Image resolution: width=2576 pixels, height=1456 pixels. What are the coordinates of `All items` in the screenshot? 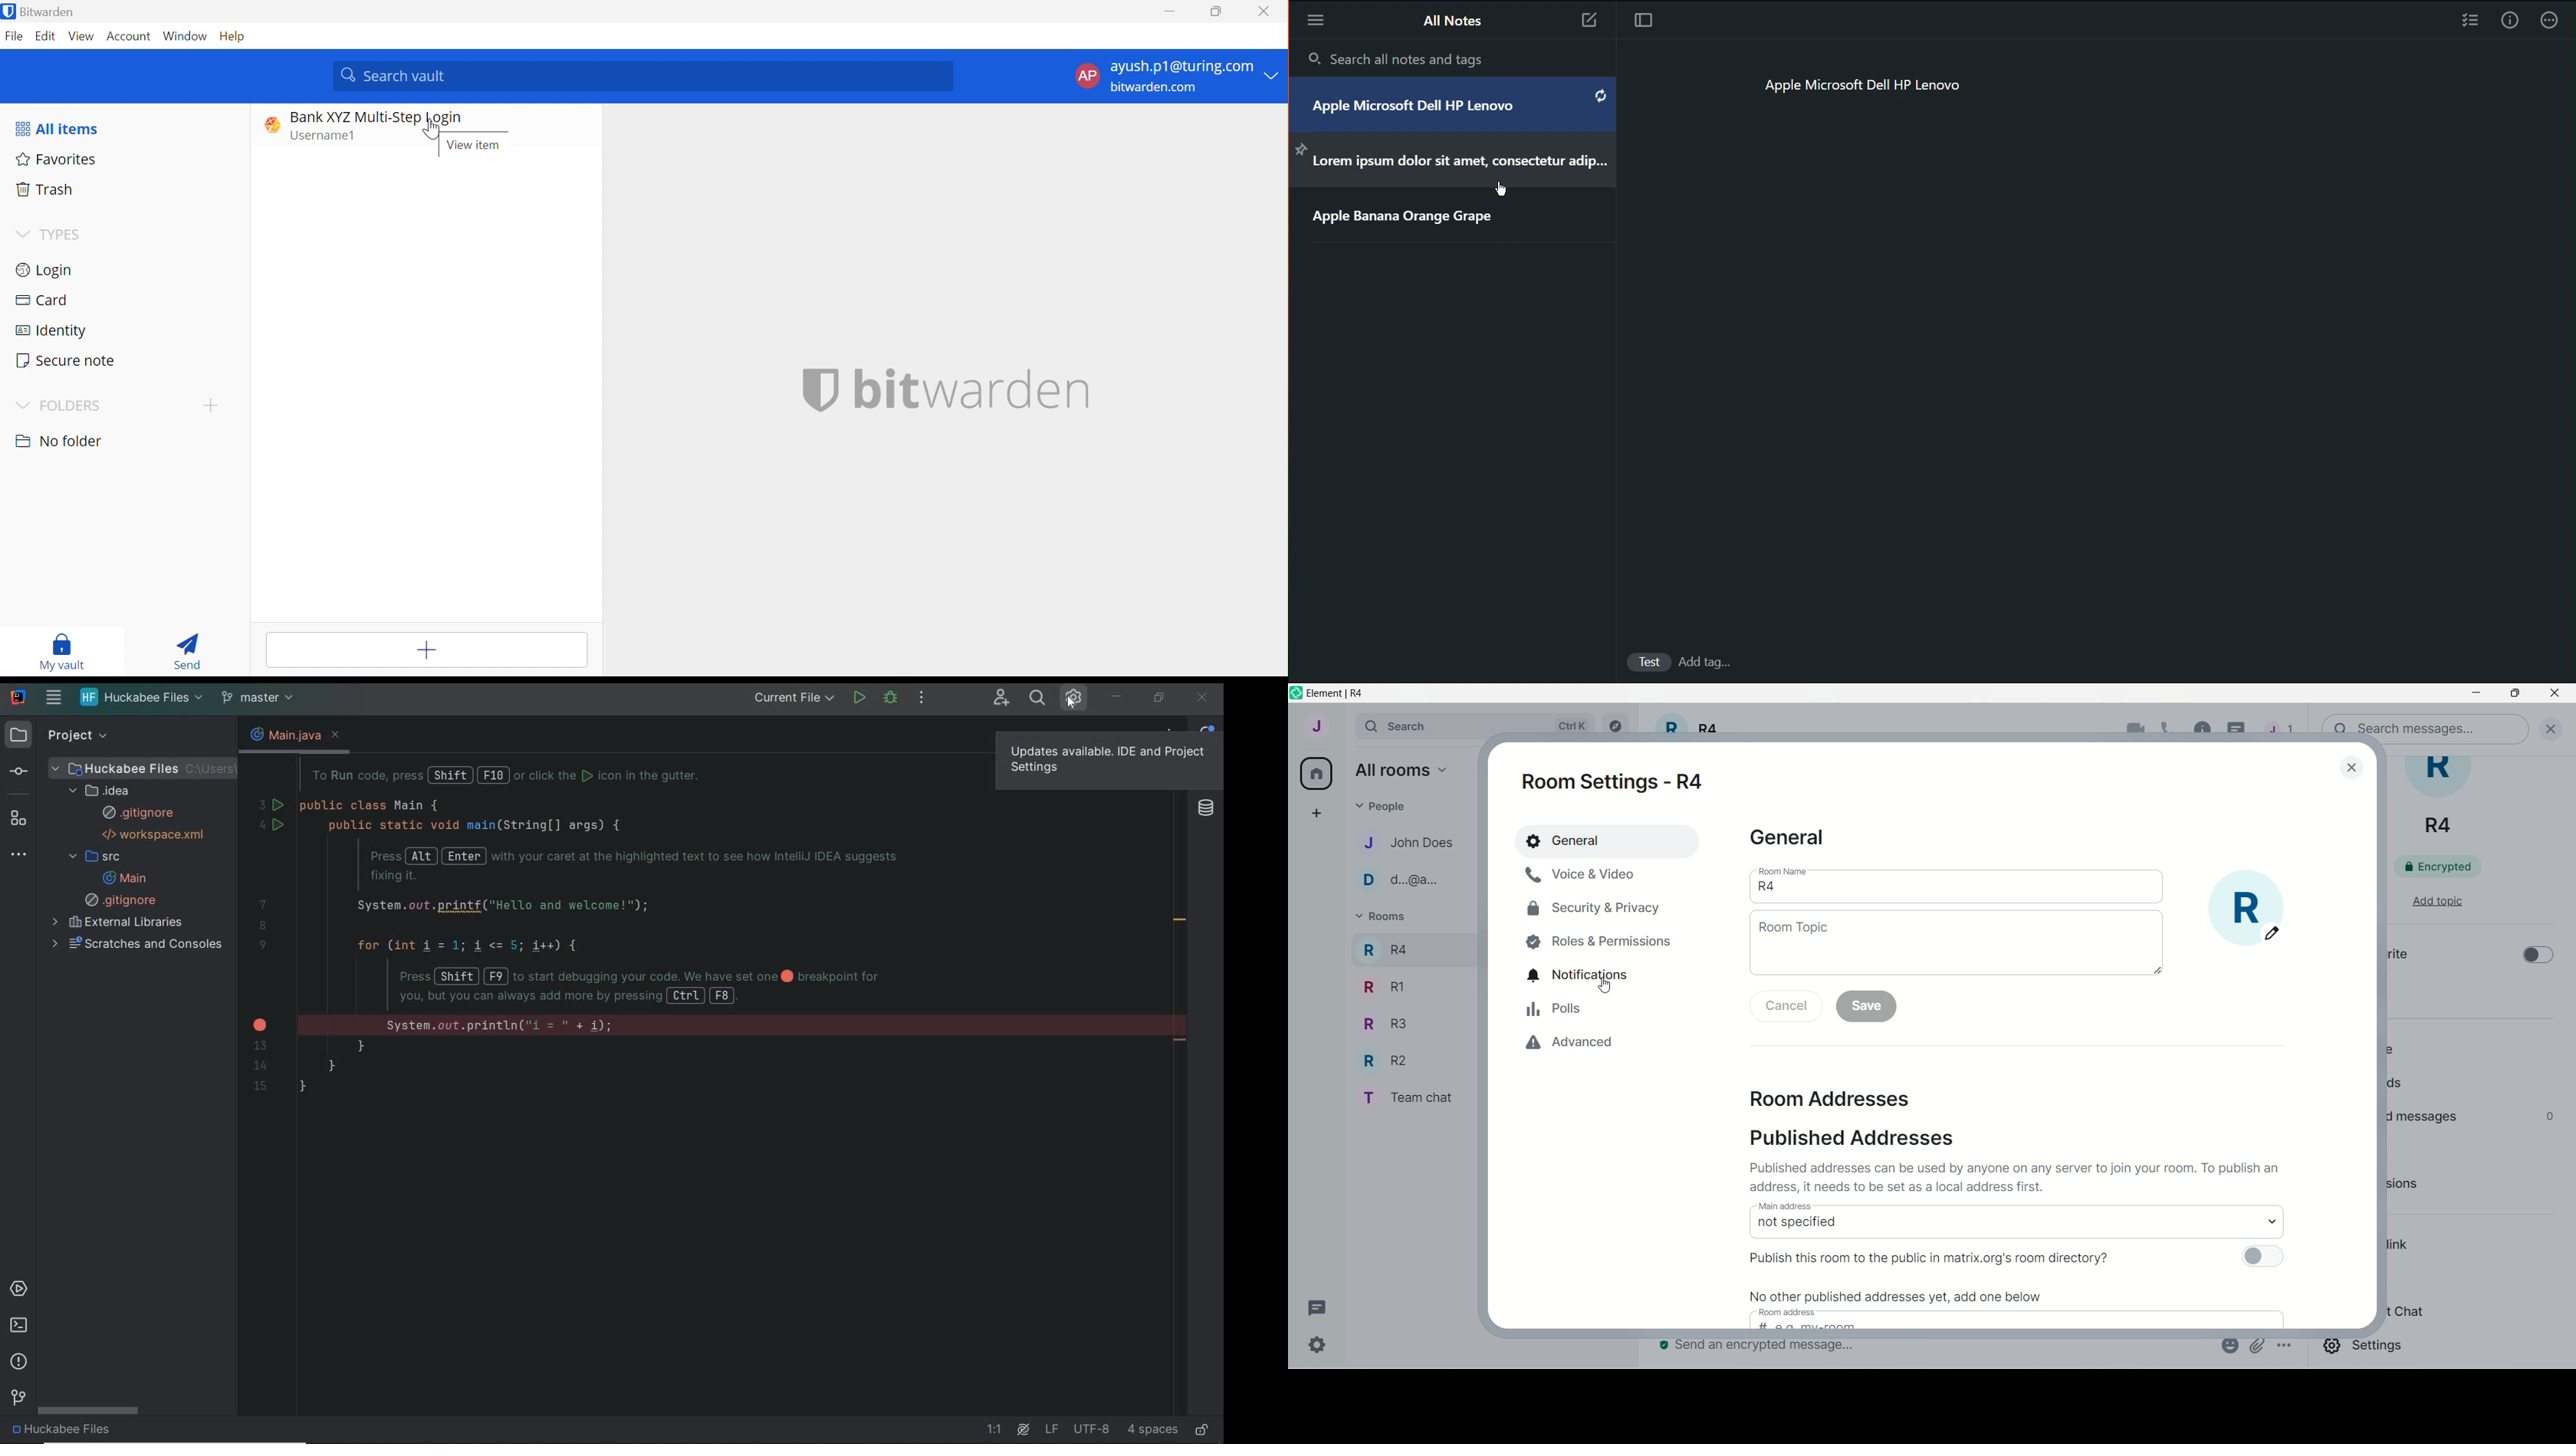 It's located at (56, 130).